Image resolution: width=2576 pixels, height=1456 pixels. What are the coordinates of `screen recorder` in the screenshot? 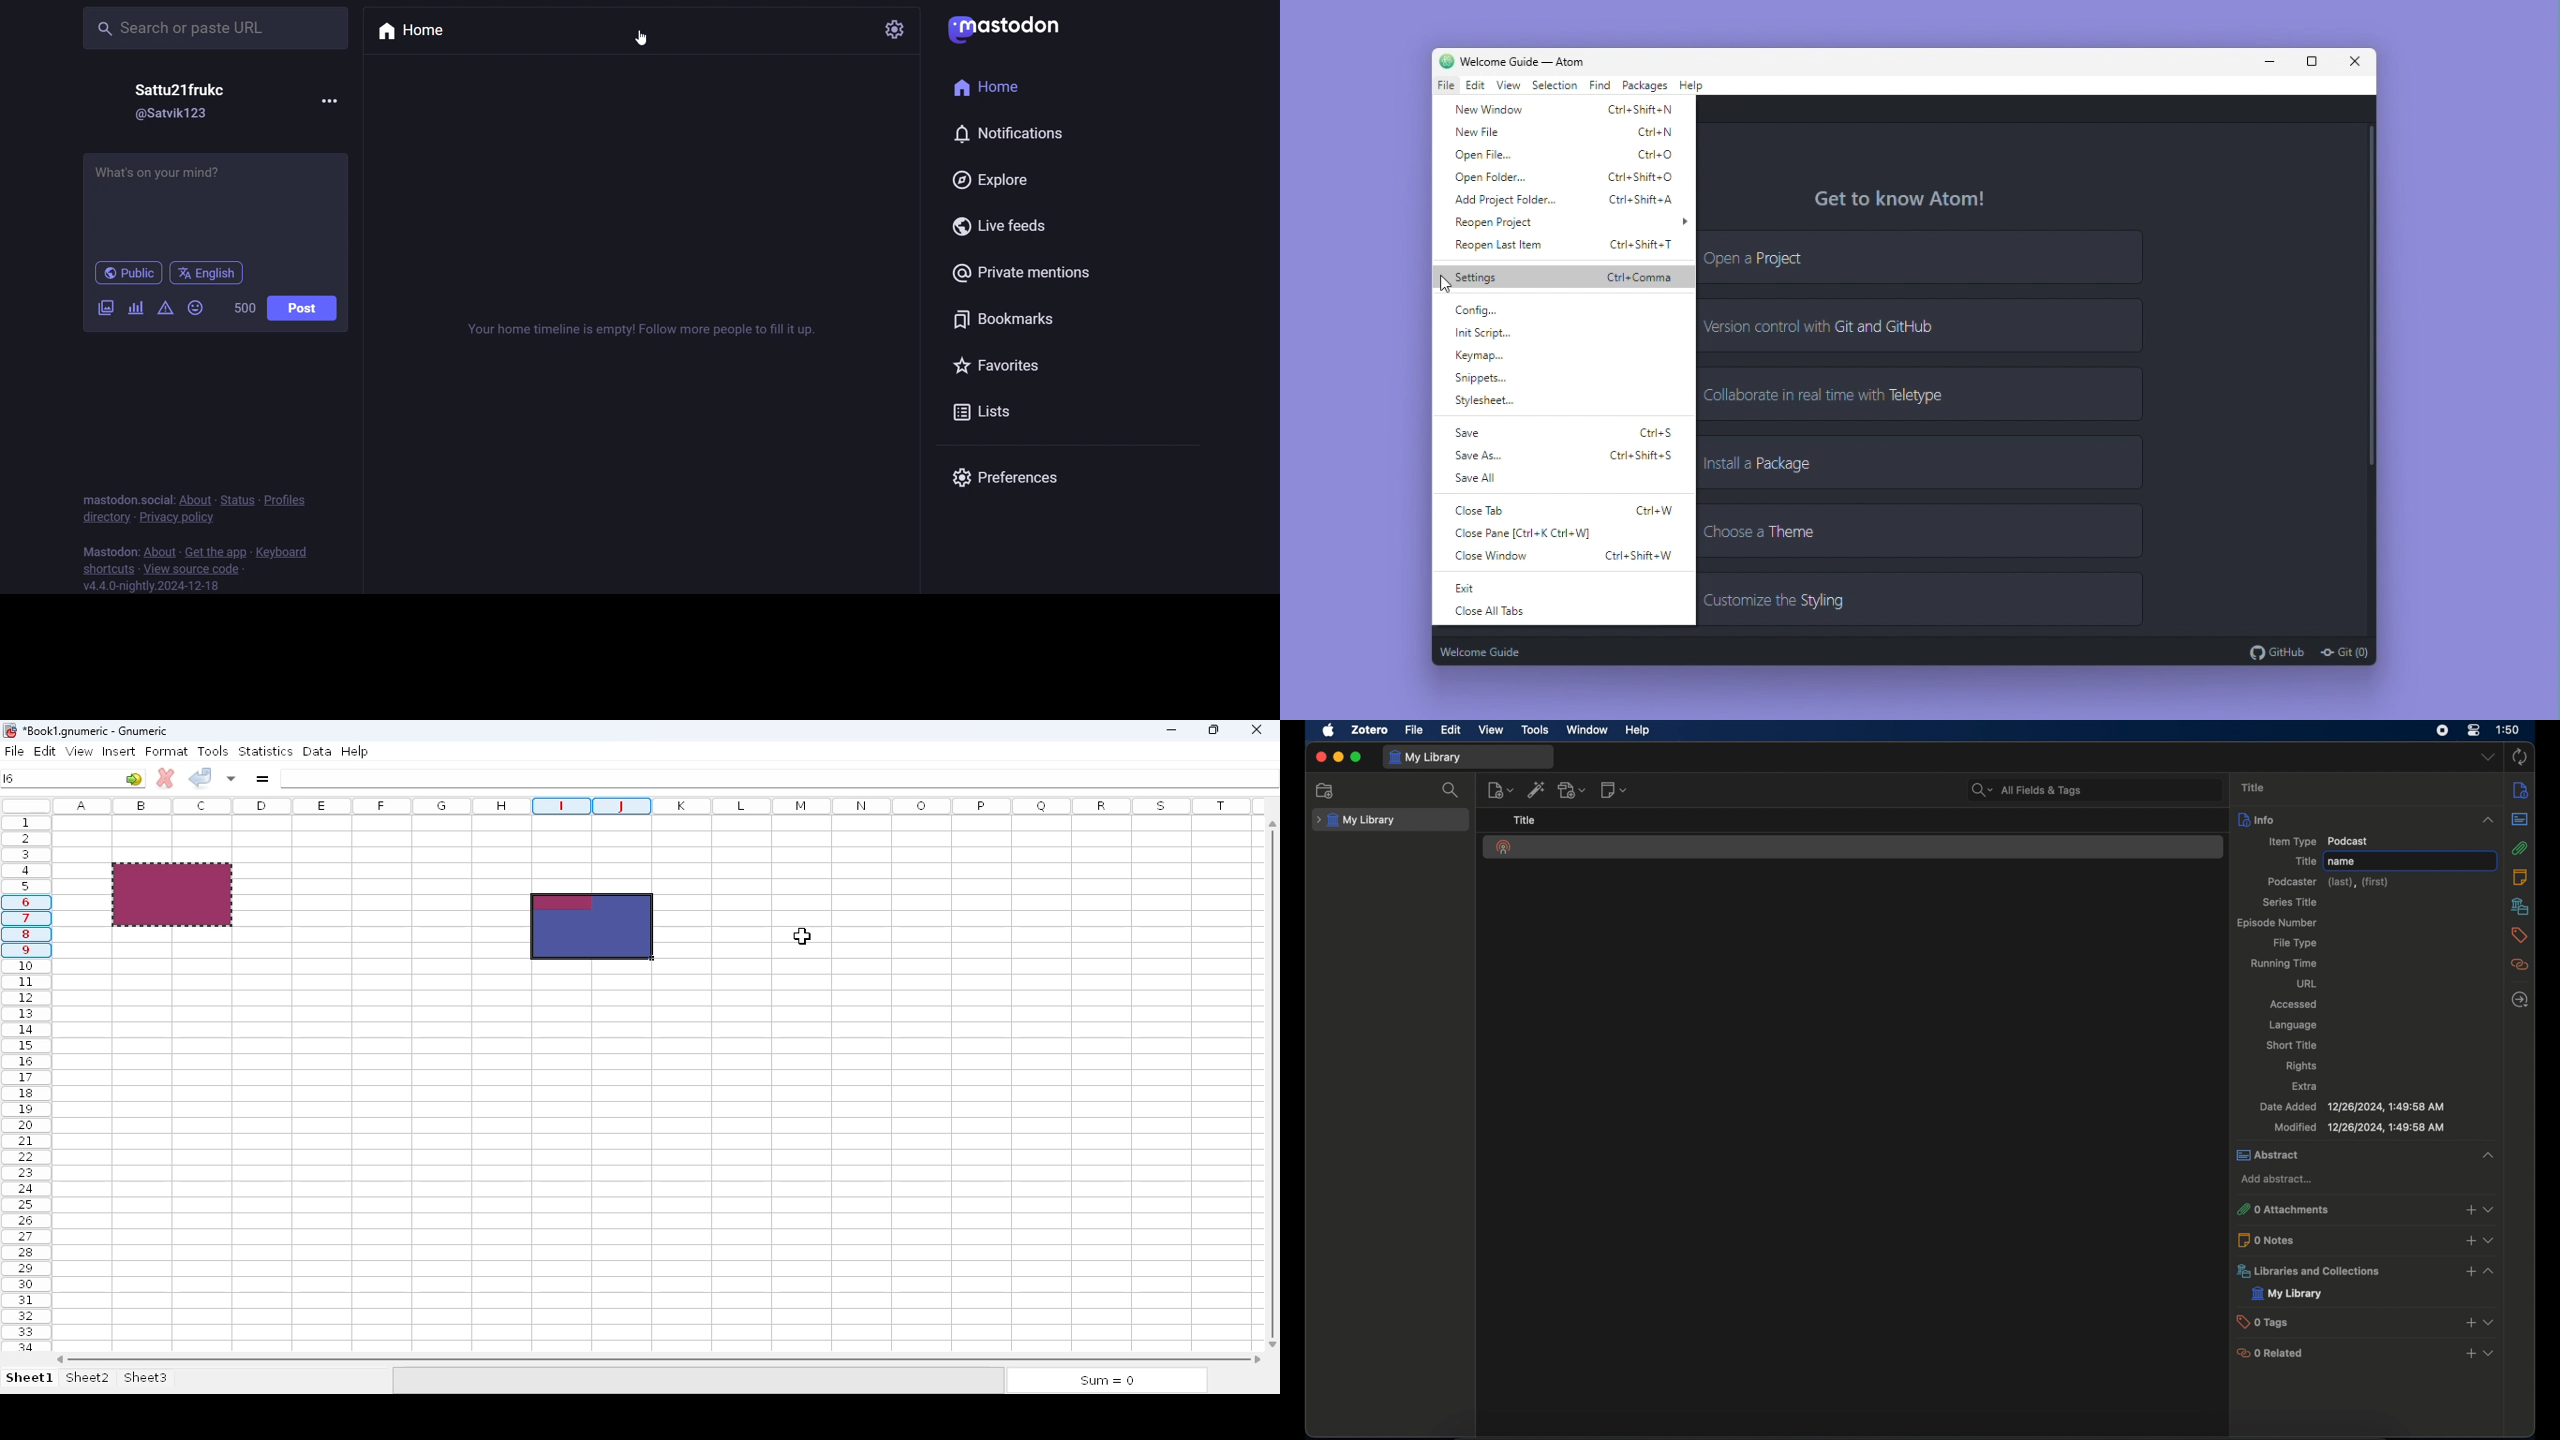 It's located at (2441, 731).